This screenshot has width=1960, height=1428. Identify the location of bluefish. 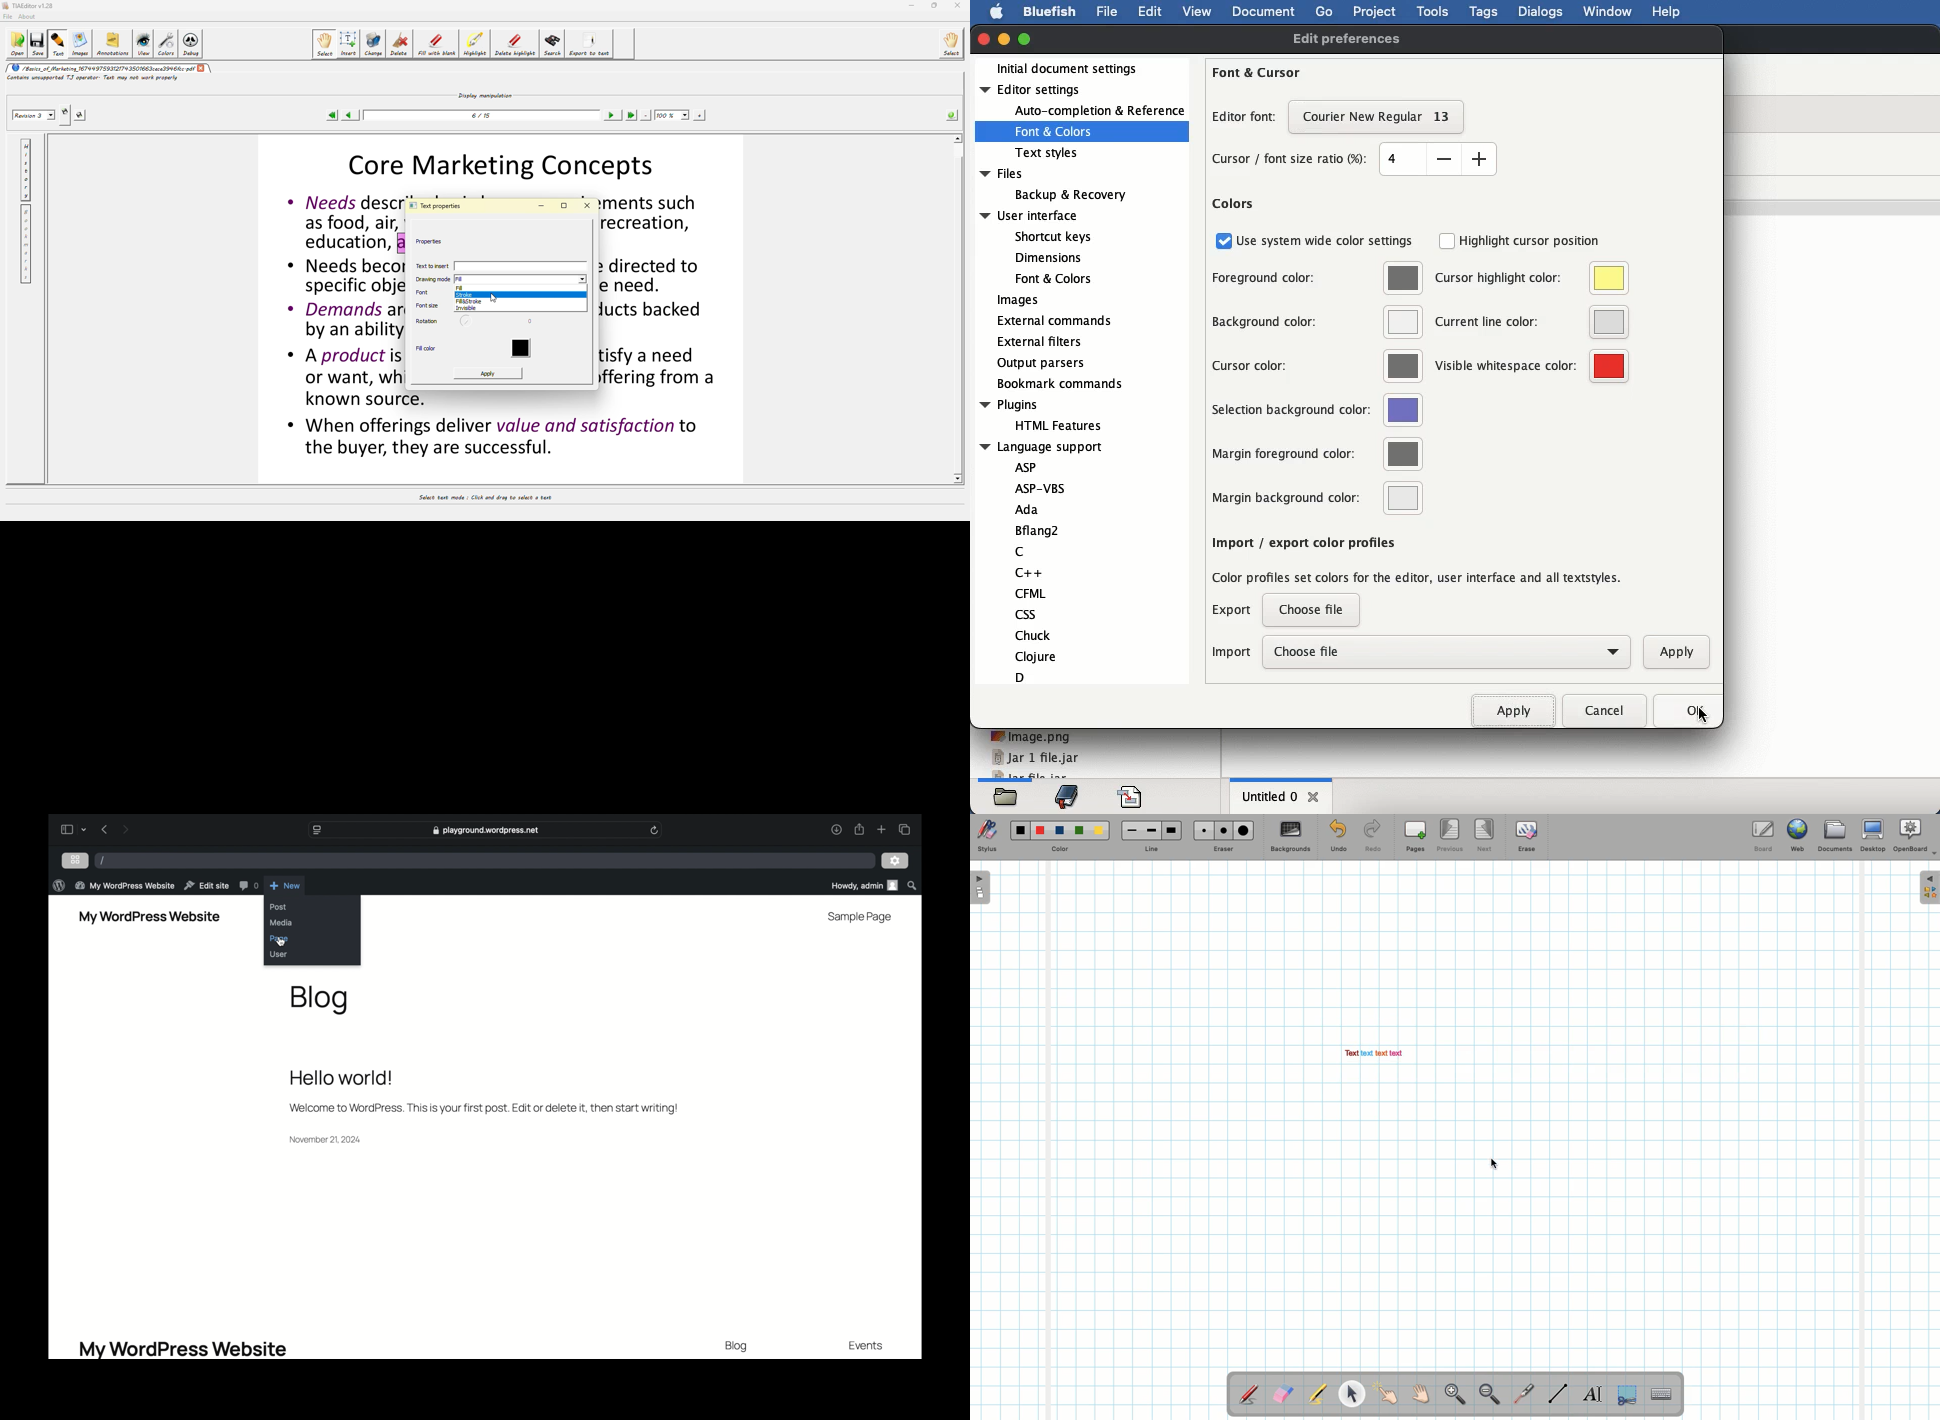
(1051, 14).